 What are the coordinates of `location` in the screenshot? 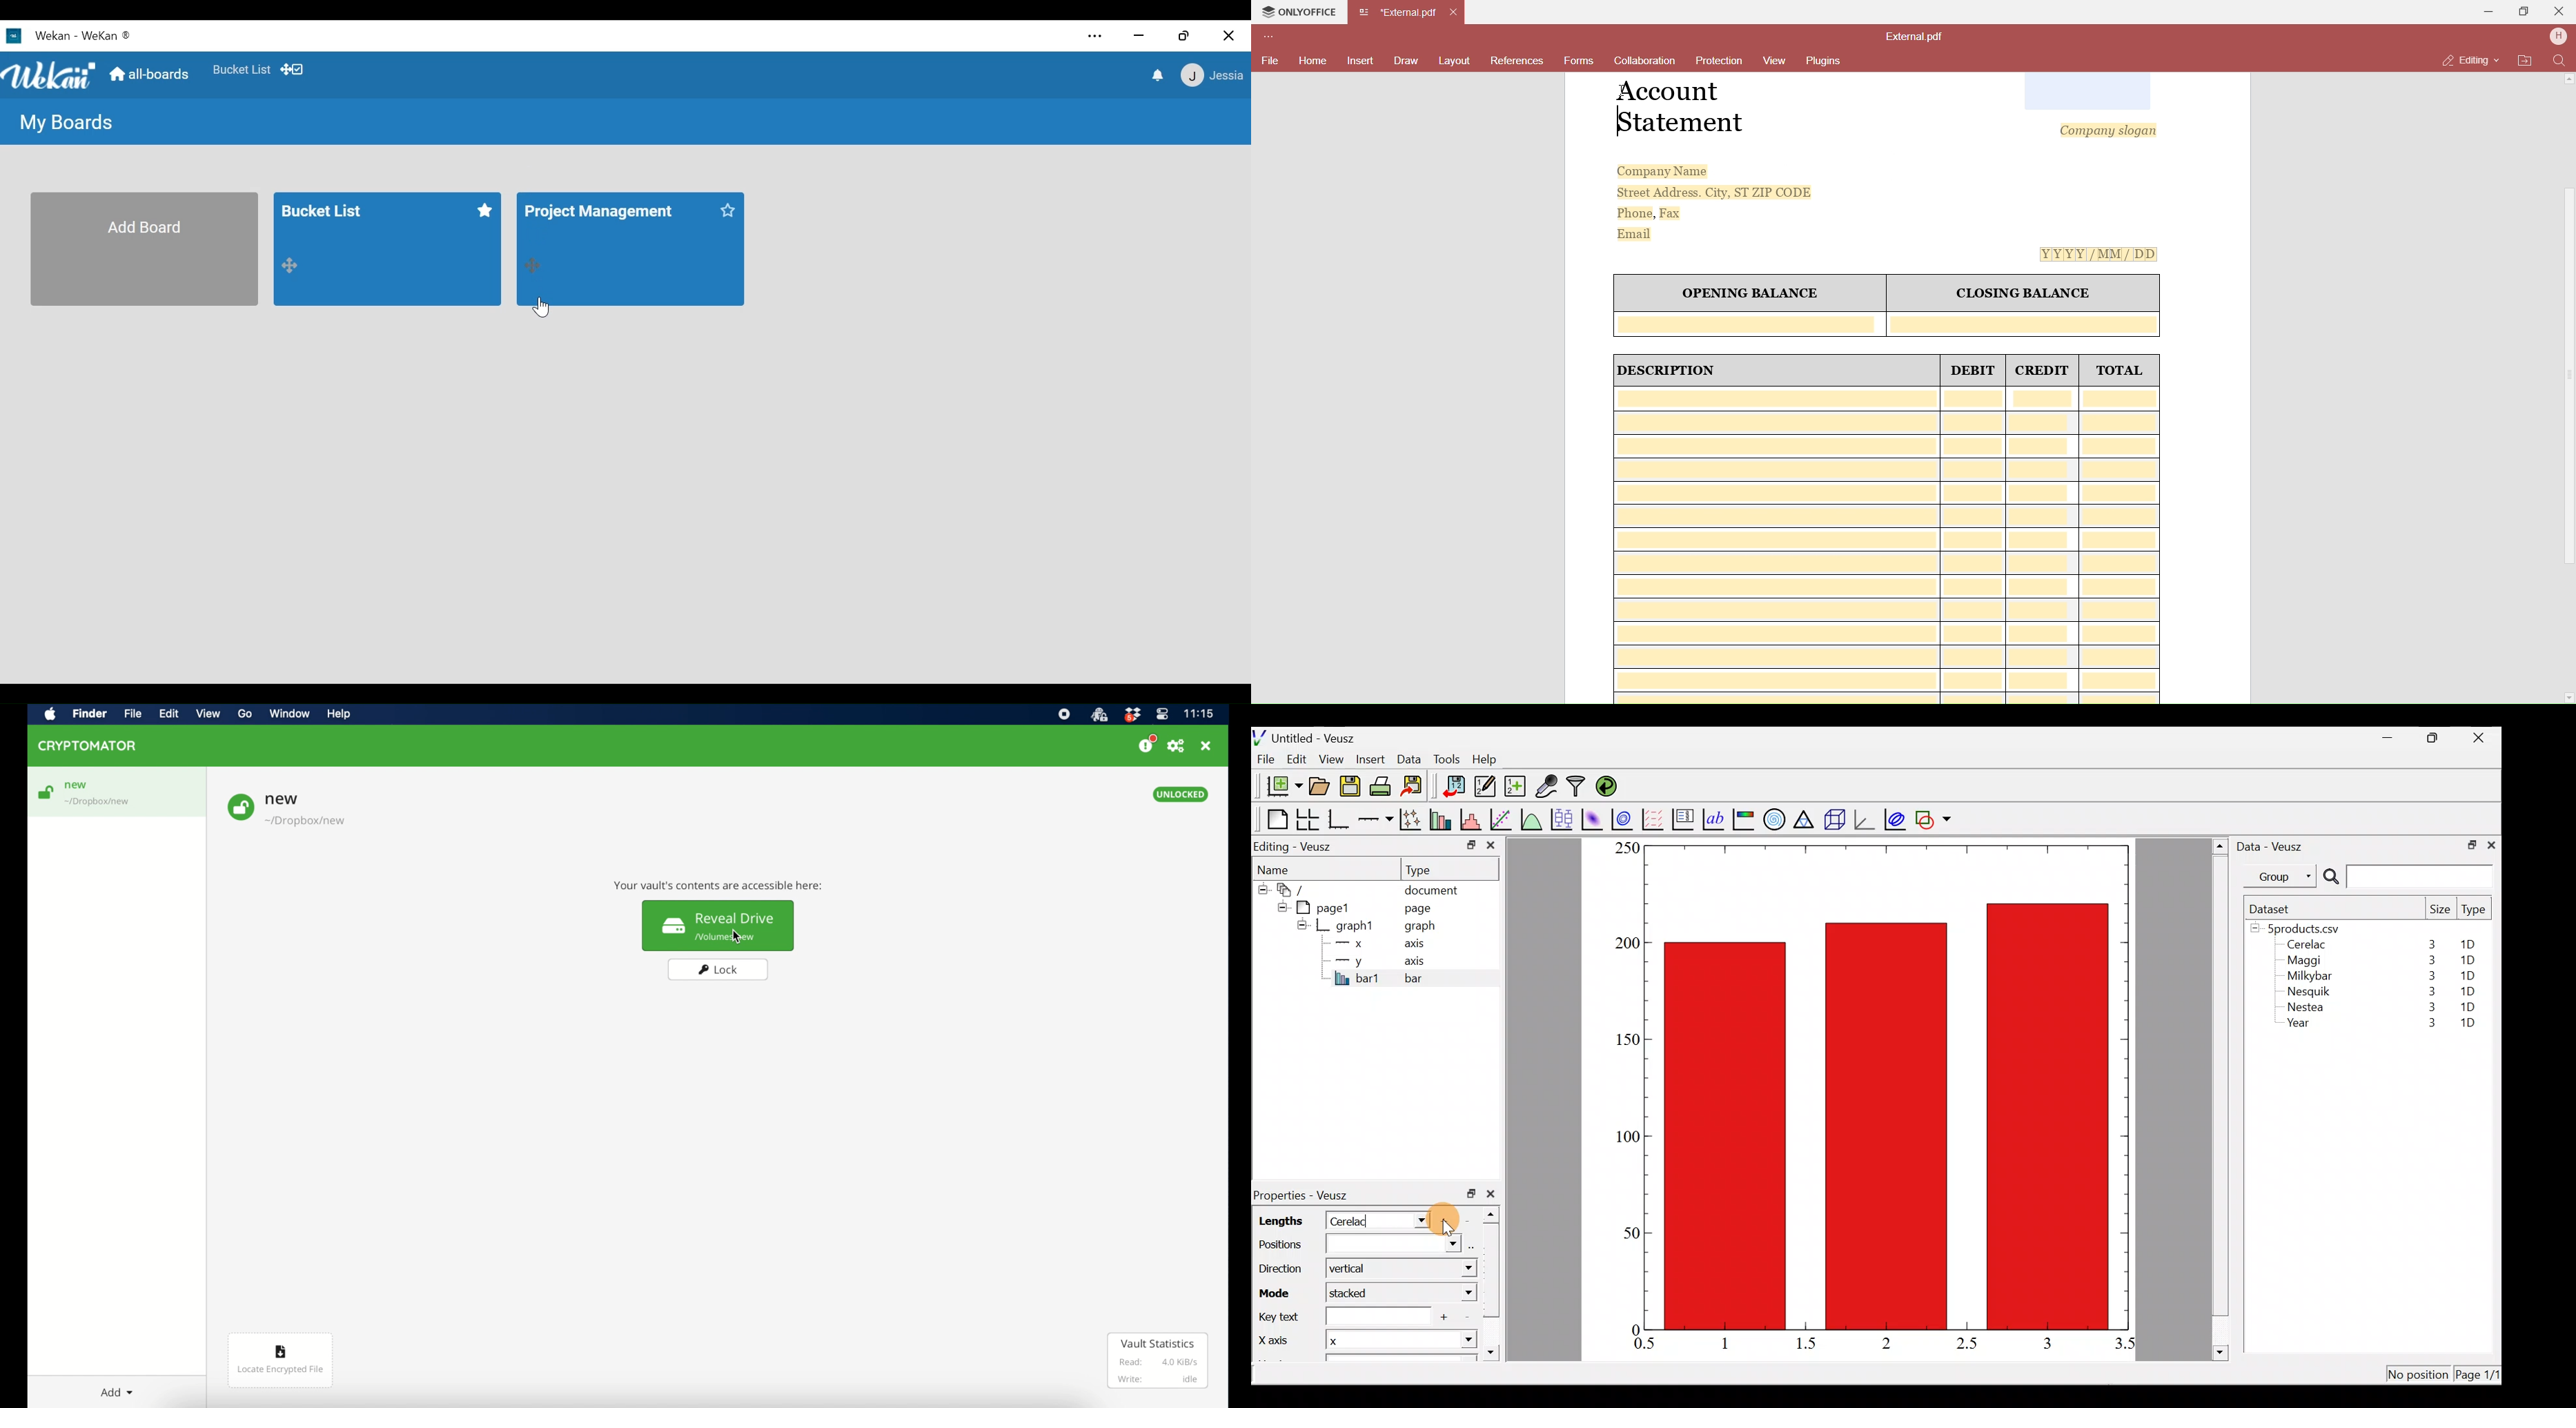 It's located at (306, 821).